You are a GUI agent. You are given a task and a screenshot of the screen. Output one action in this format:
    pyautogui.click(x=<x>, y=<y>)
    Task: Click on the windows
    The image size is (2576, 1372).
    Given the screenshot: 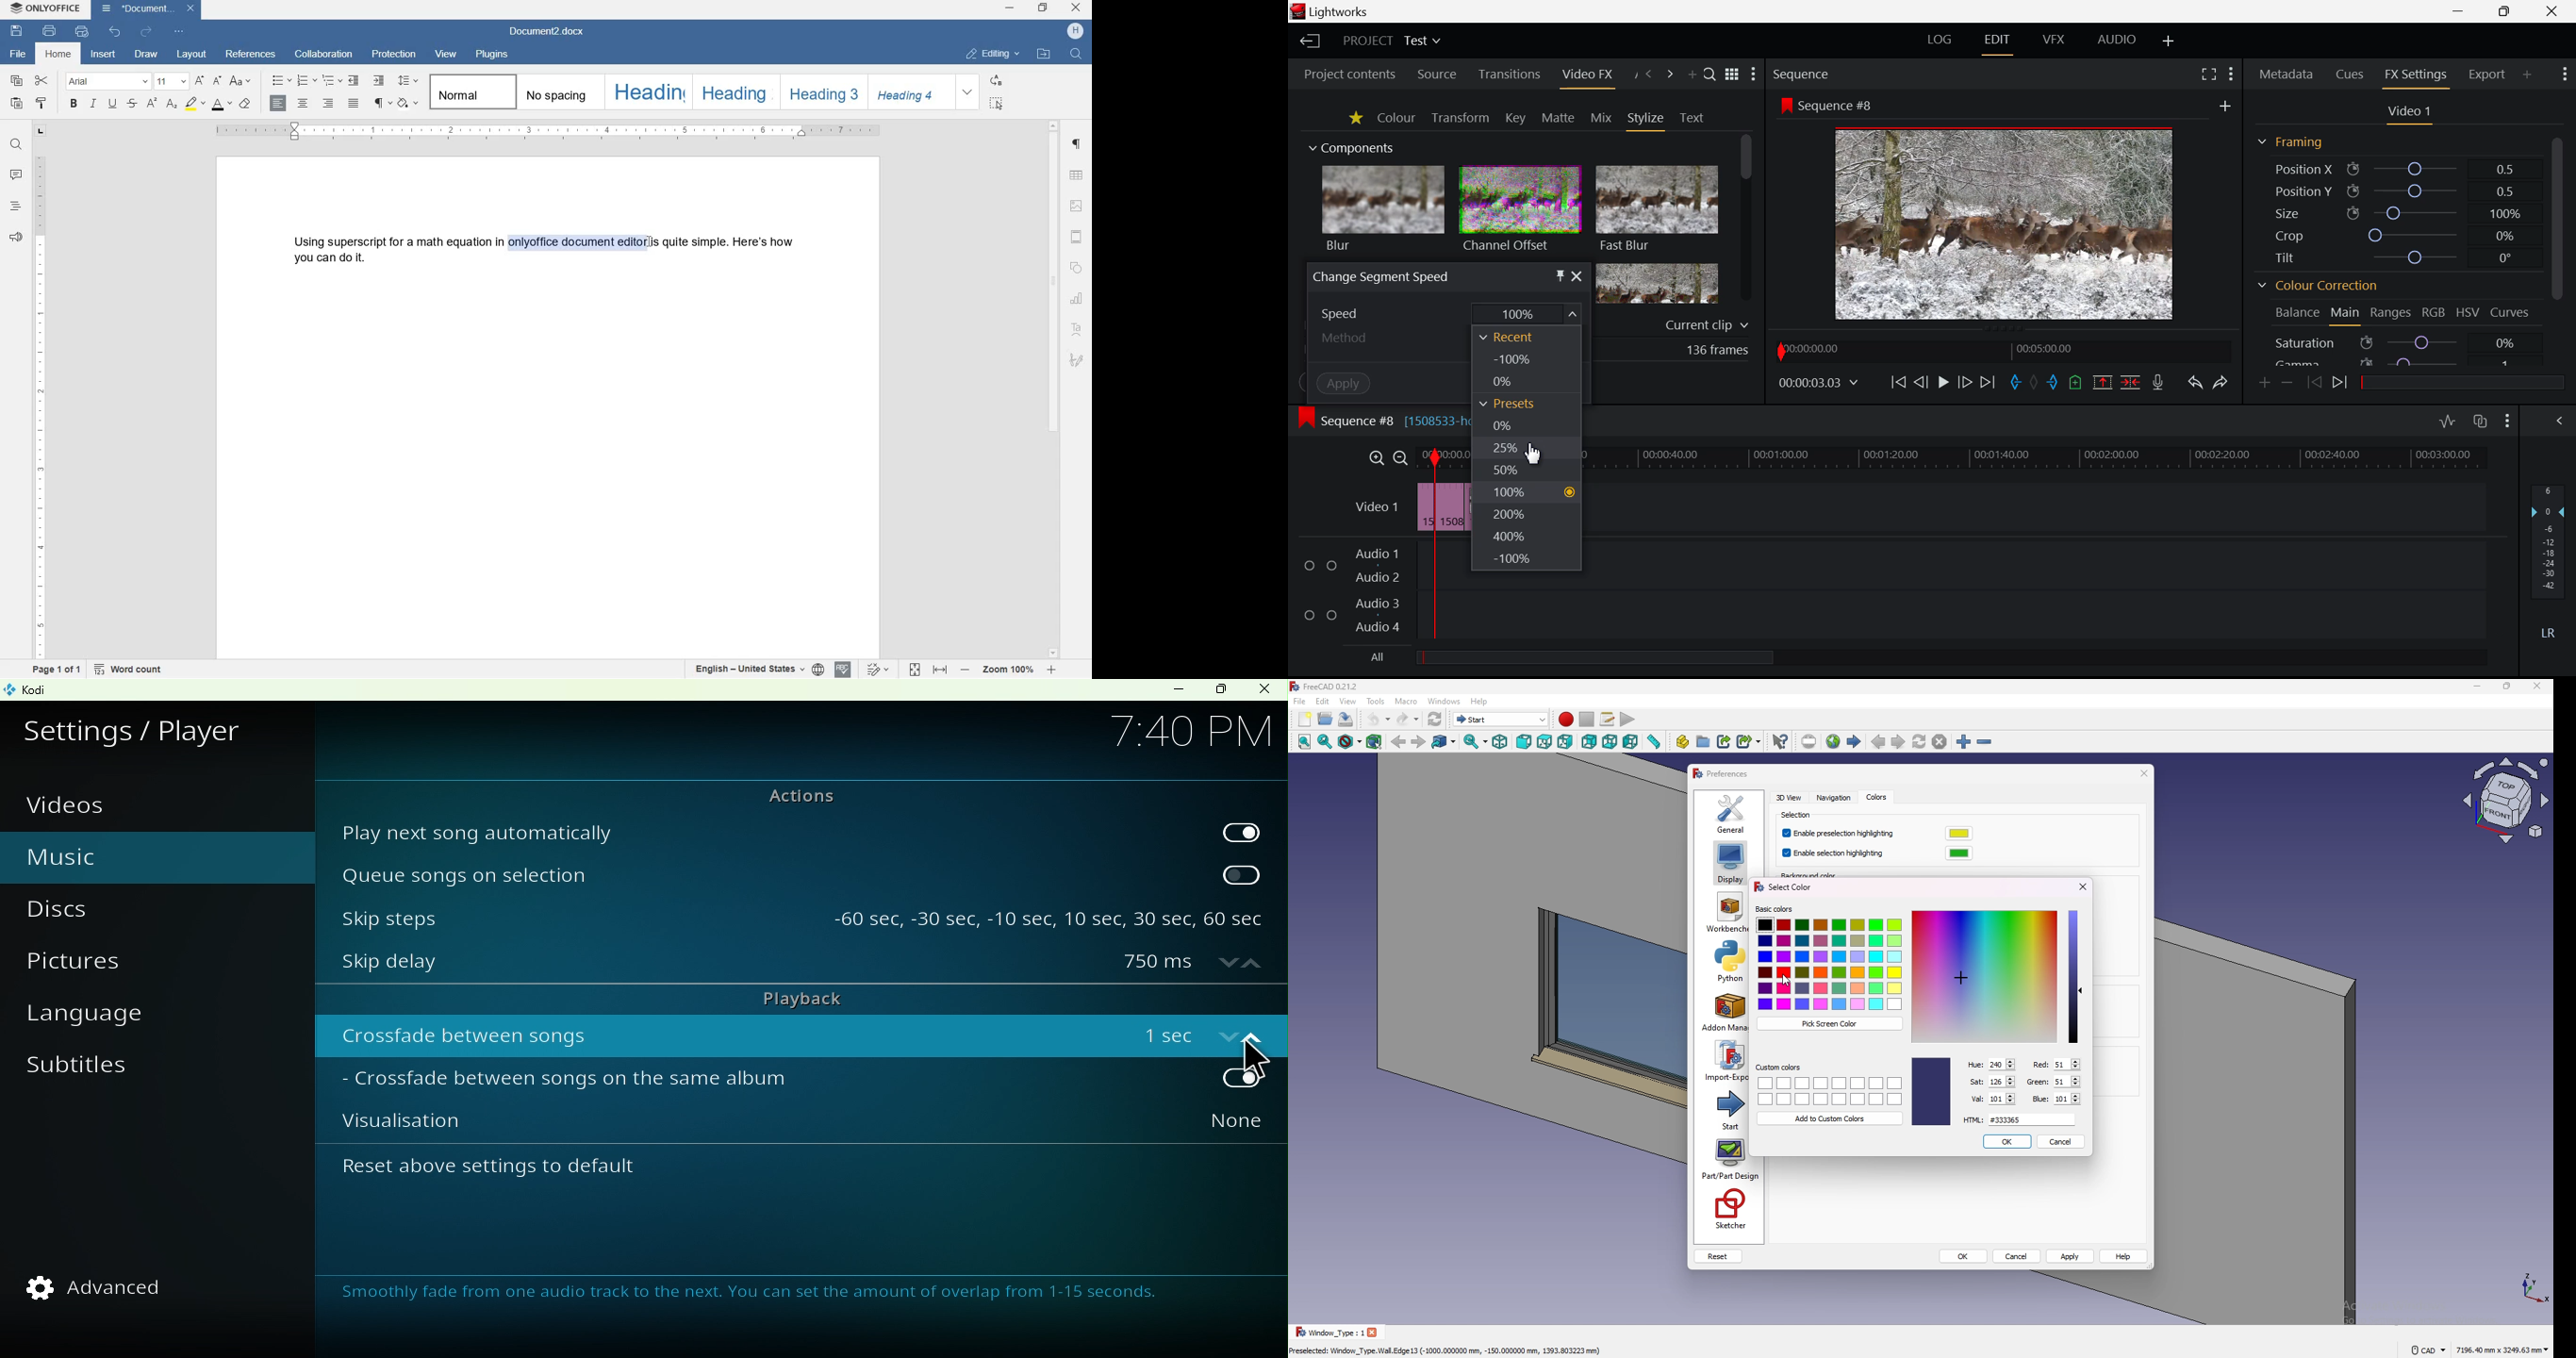 What is the action you would take?
    pyautogui.click(x=1445, y=701)
    